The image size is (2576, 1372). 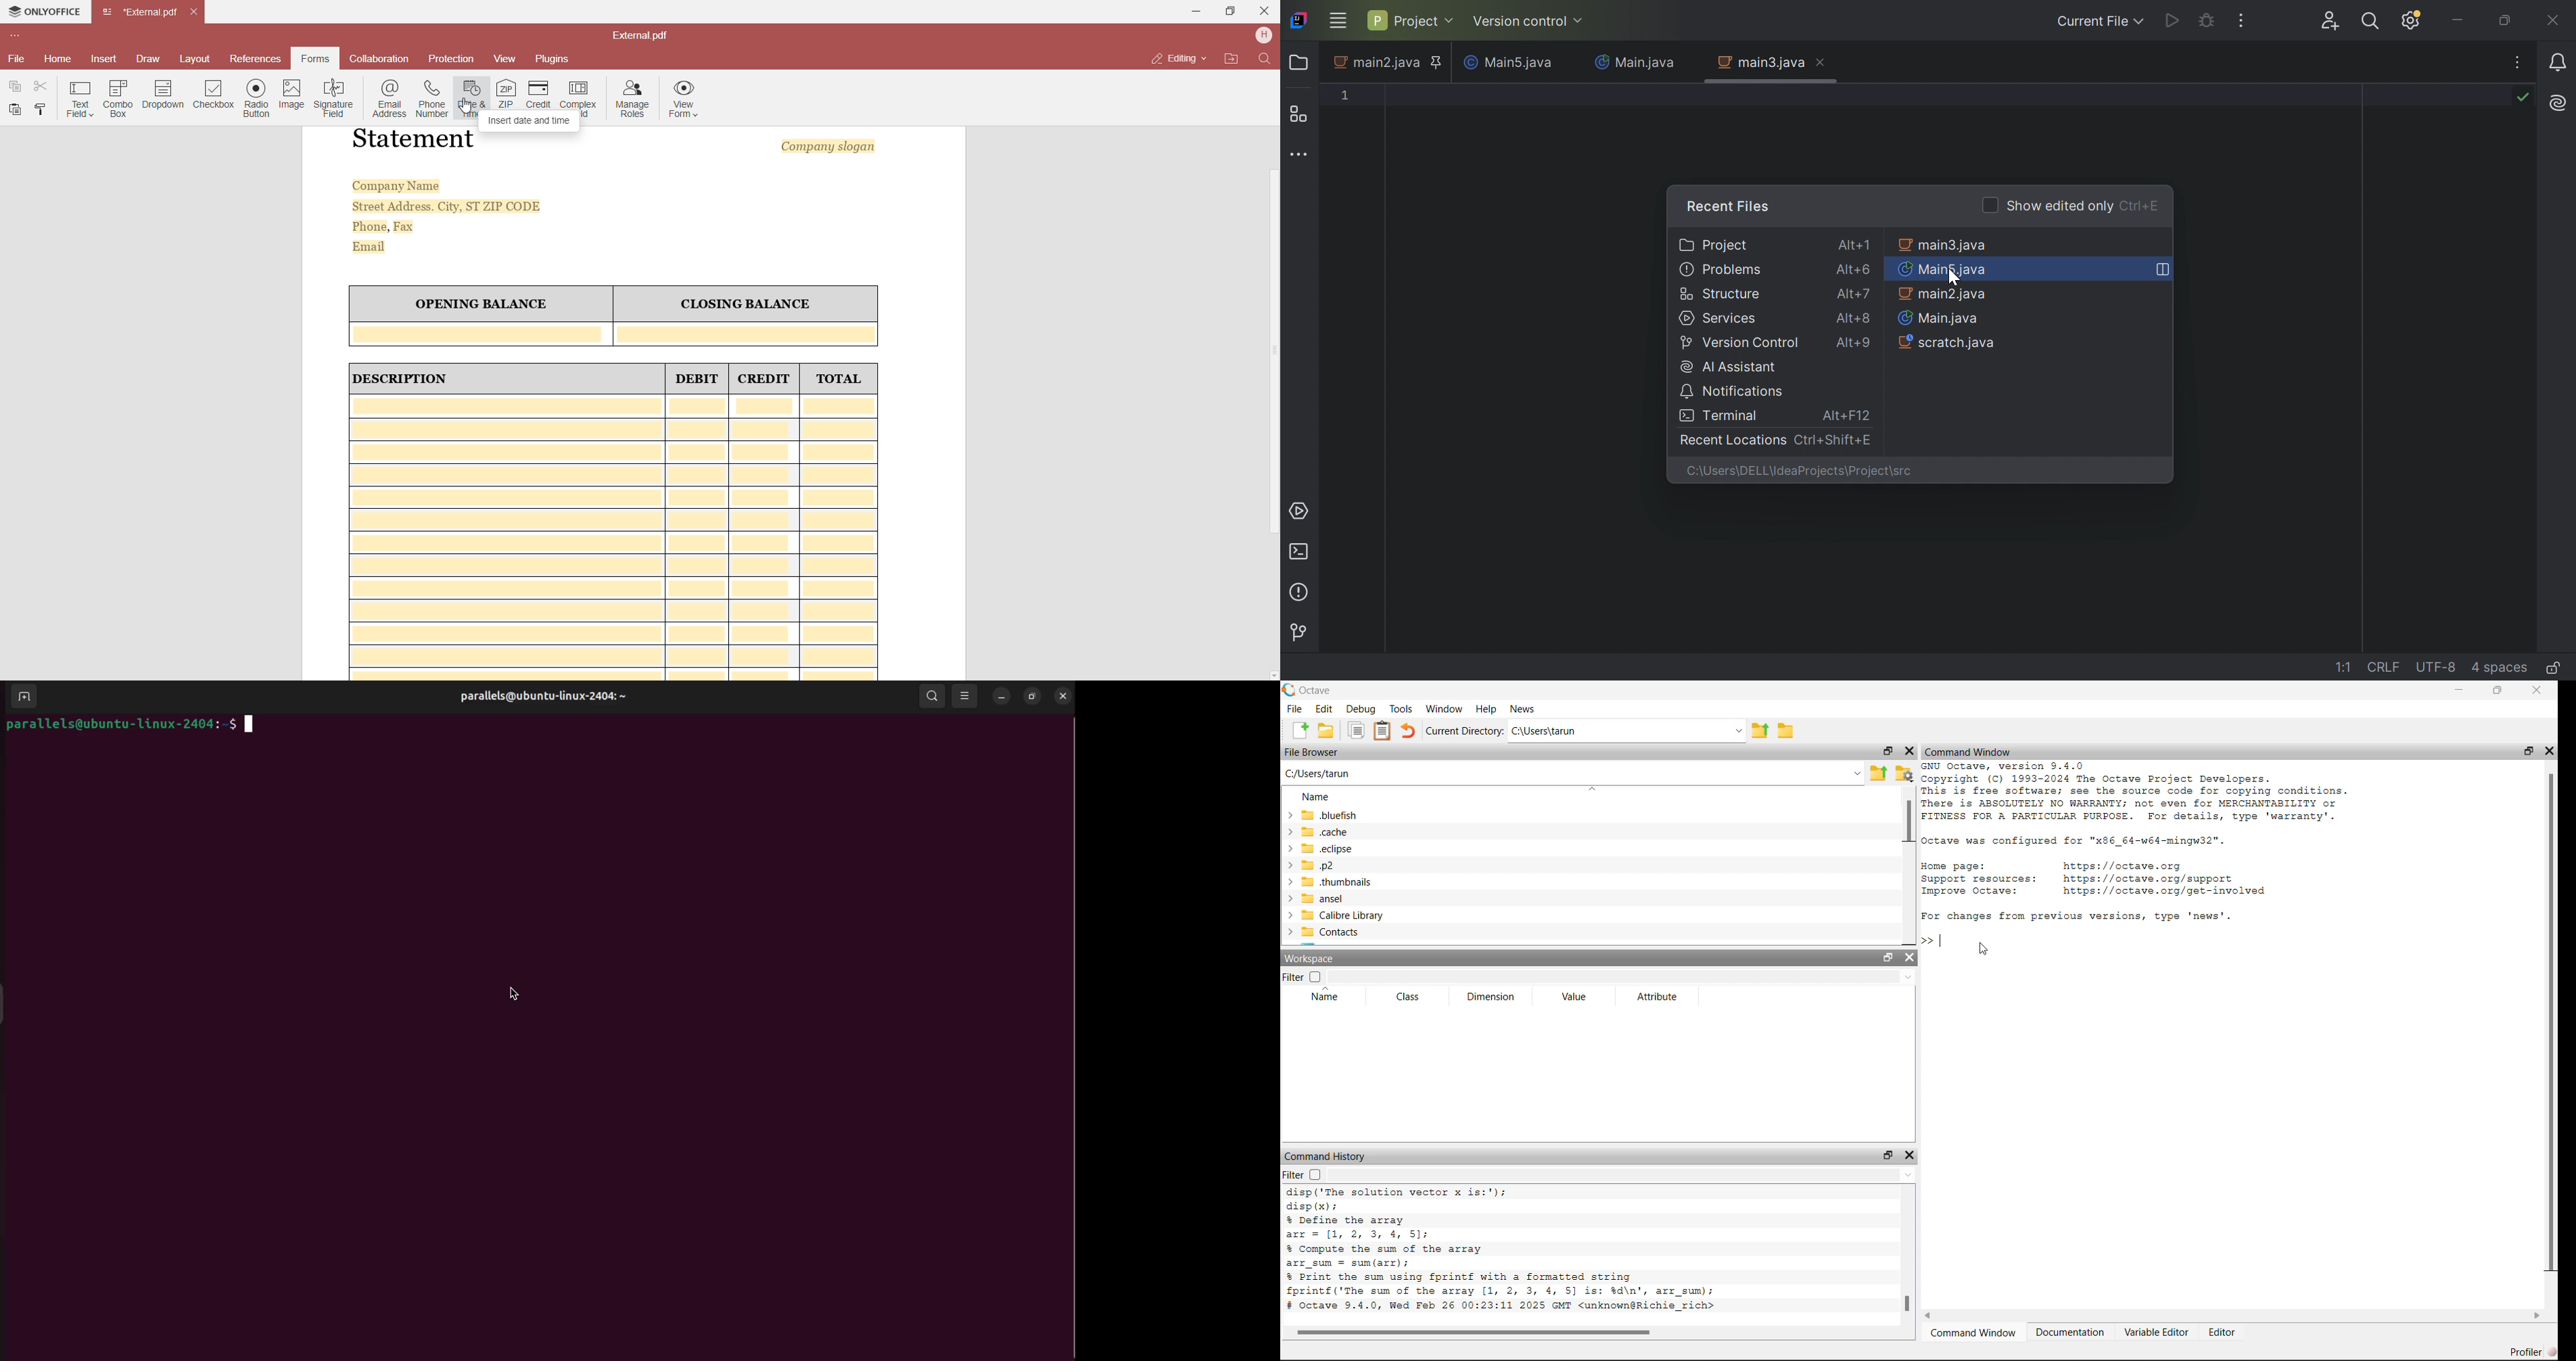 I want to click on External.pdf(File Name), so click(x=647, y=35).